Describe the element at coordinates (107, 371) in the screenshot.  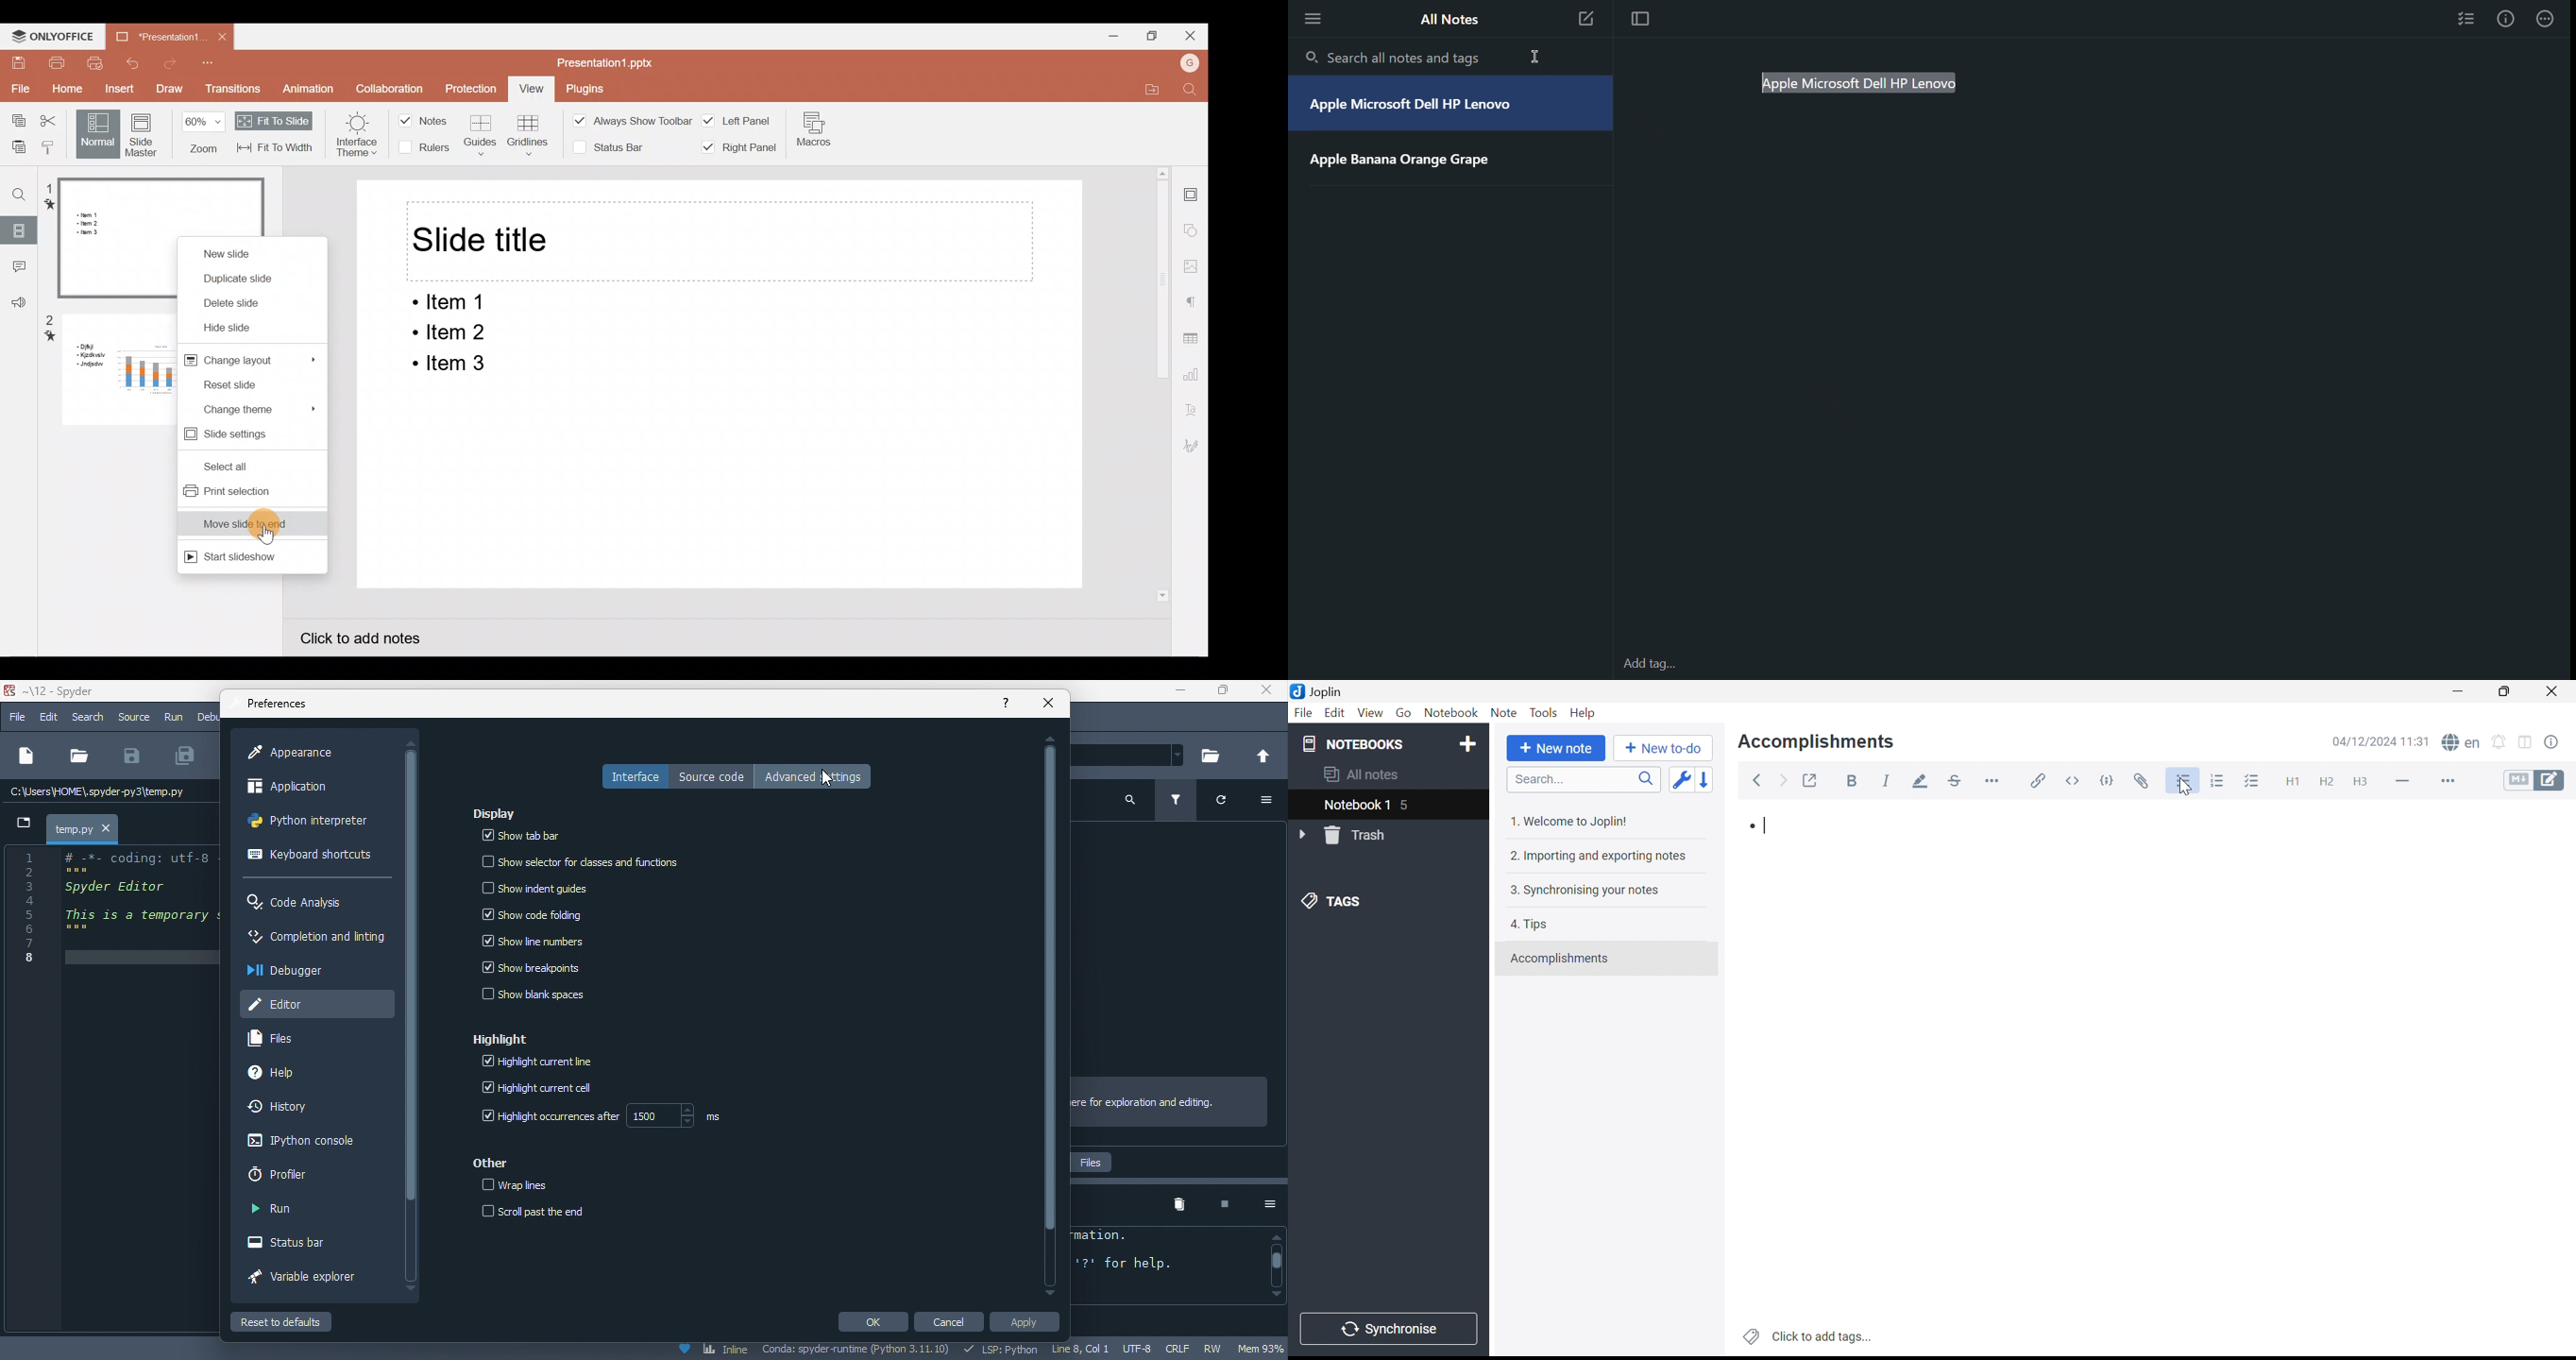
I see `Slide 2` at that location.